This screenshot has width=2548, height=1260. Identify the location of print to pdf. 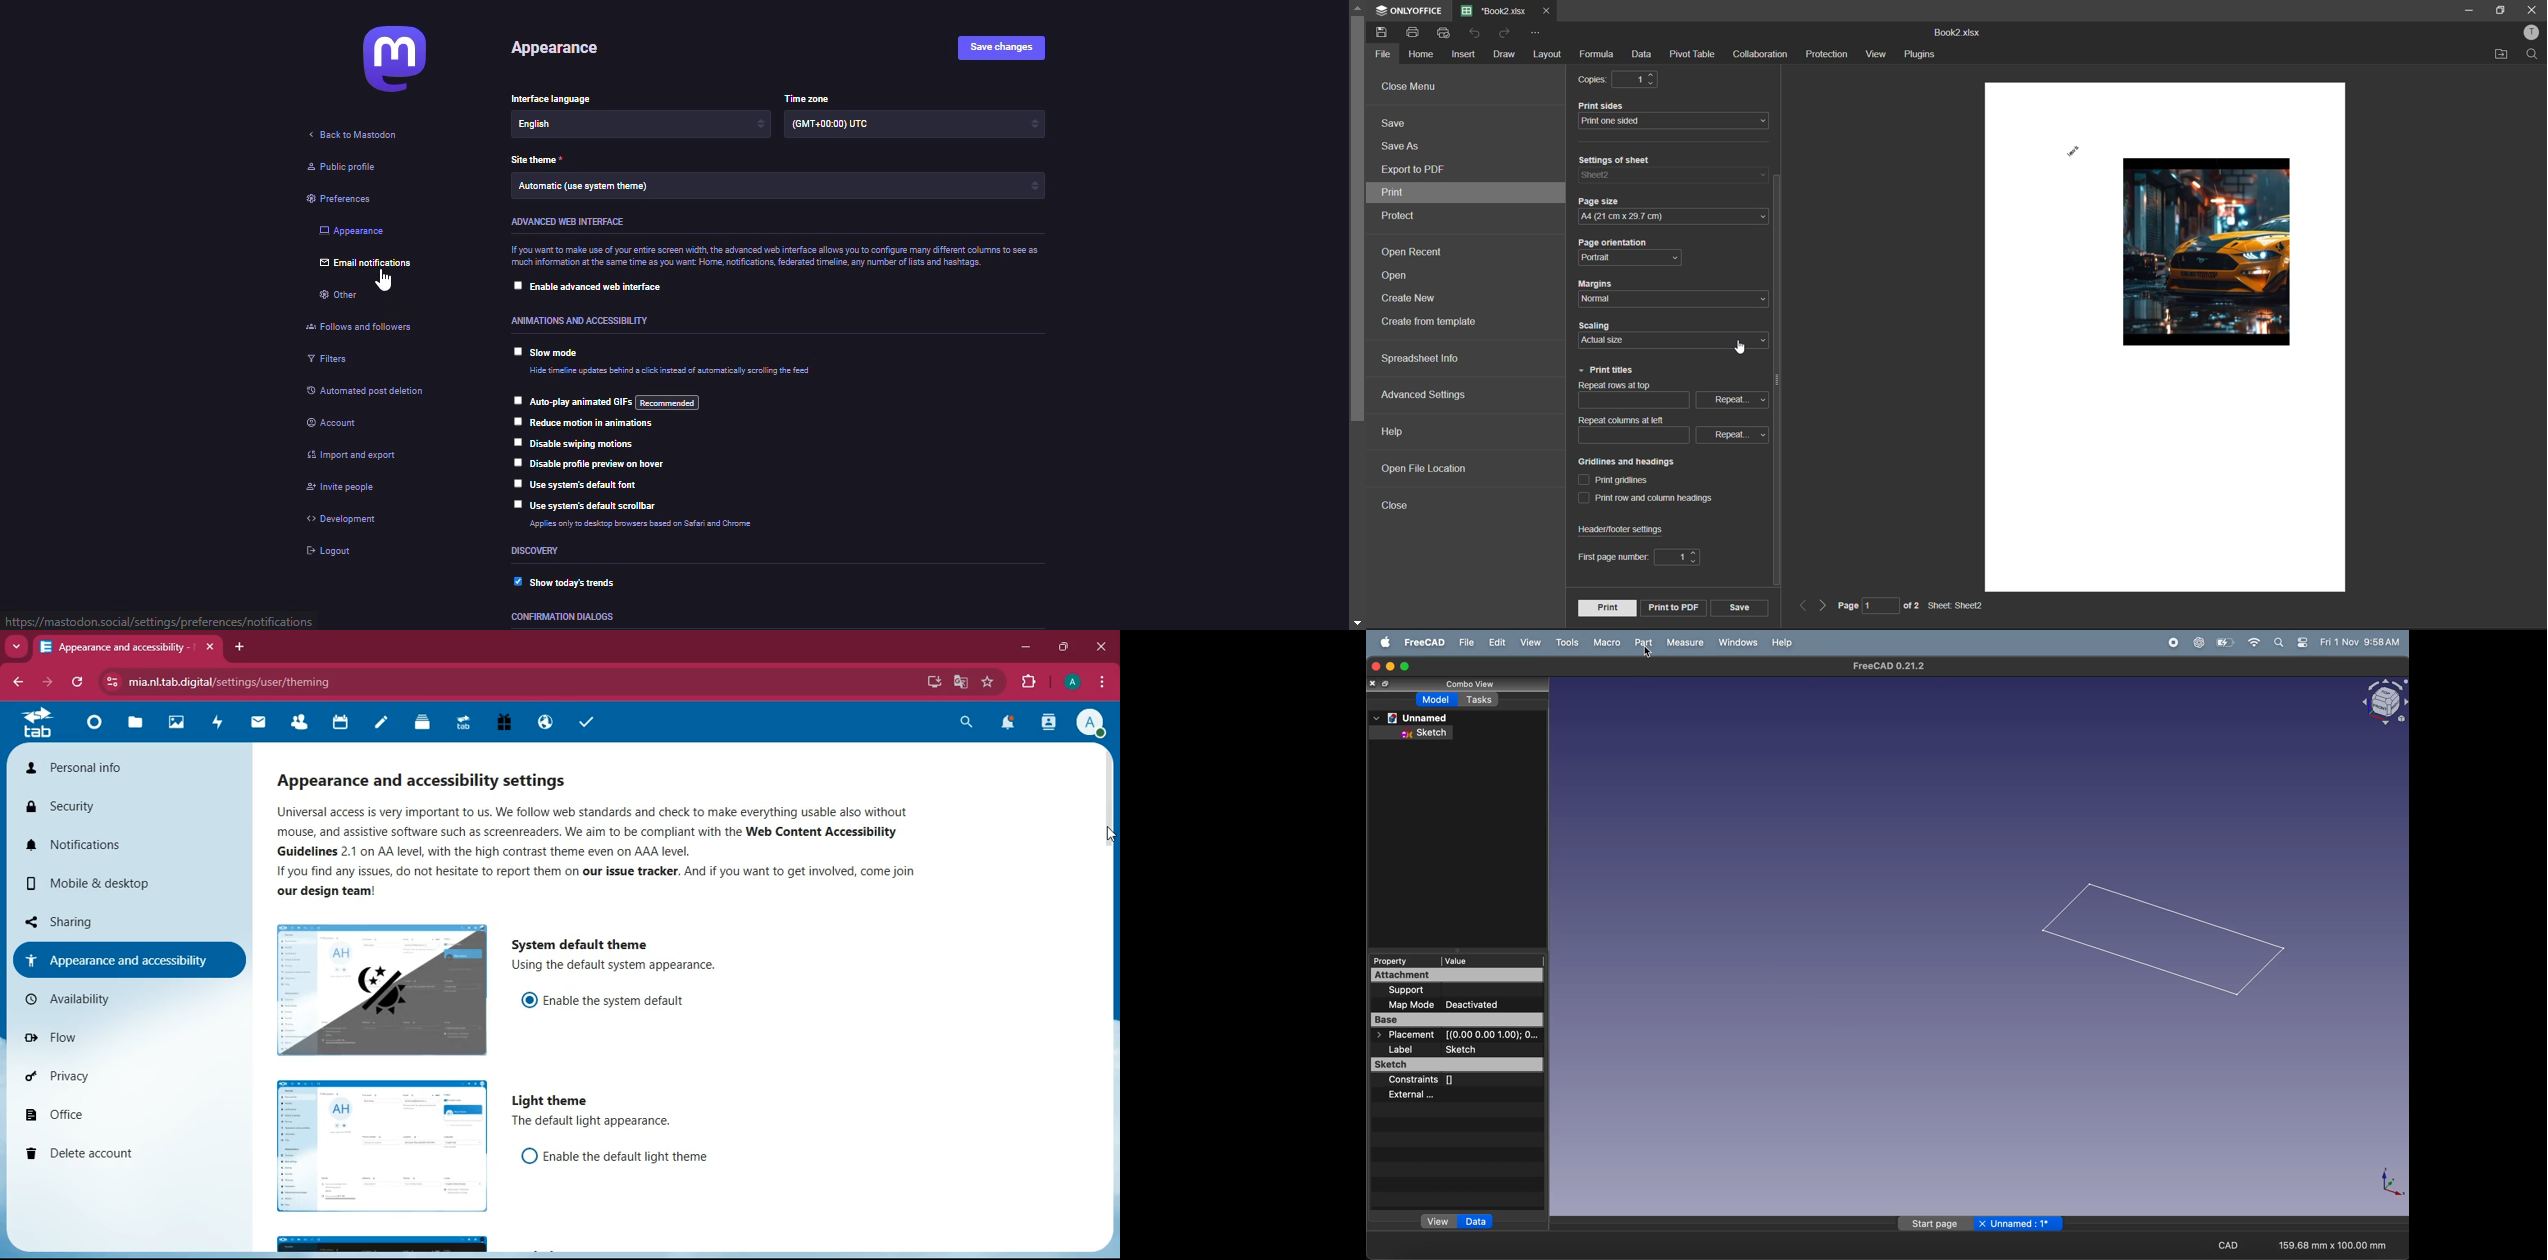
(1671, 605).